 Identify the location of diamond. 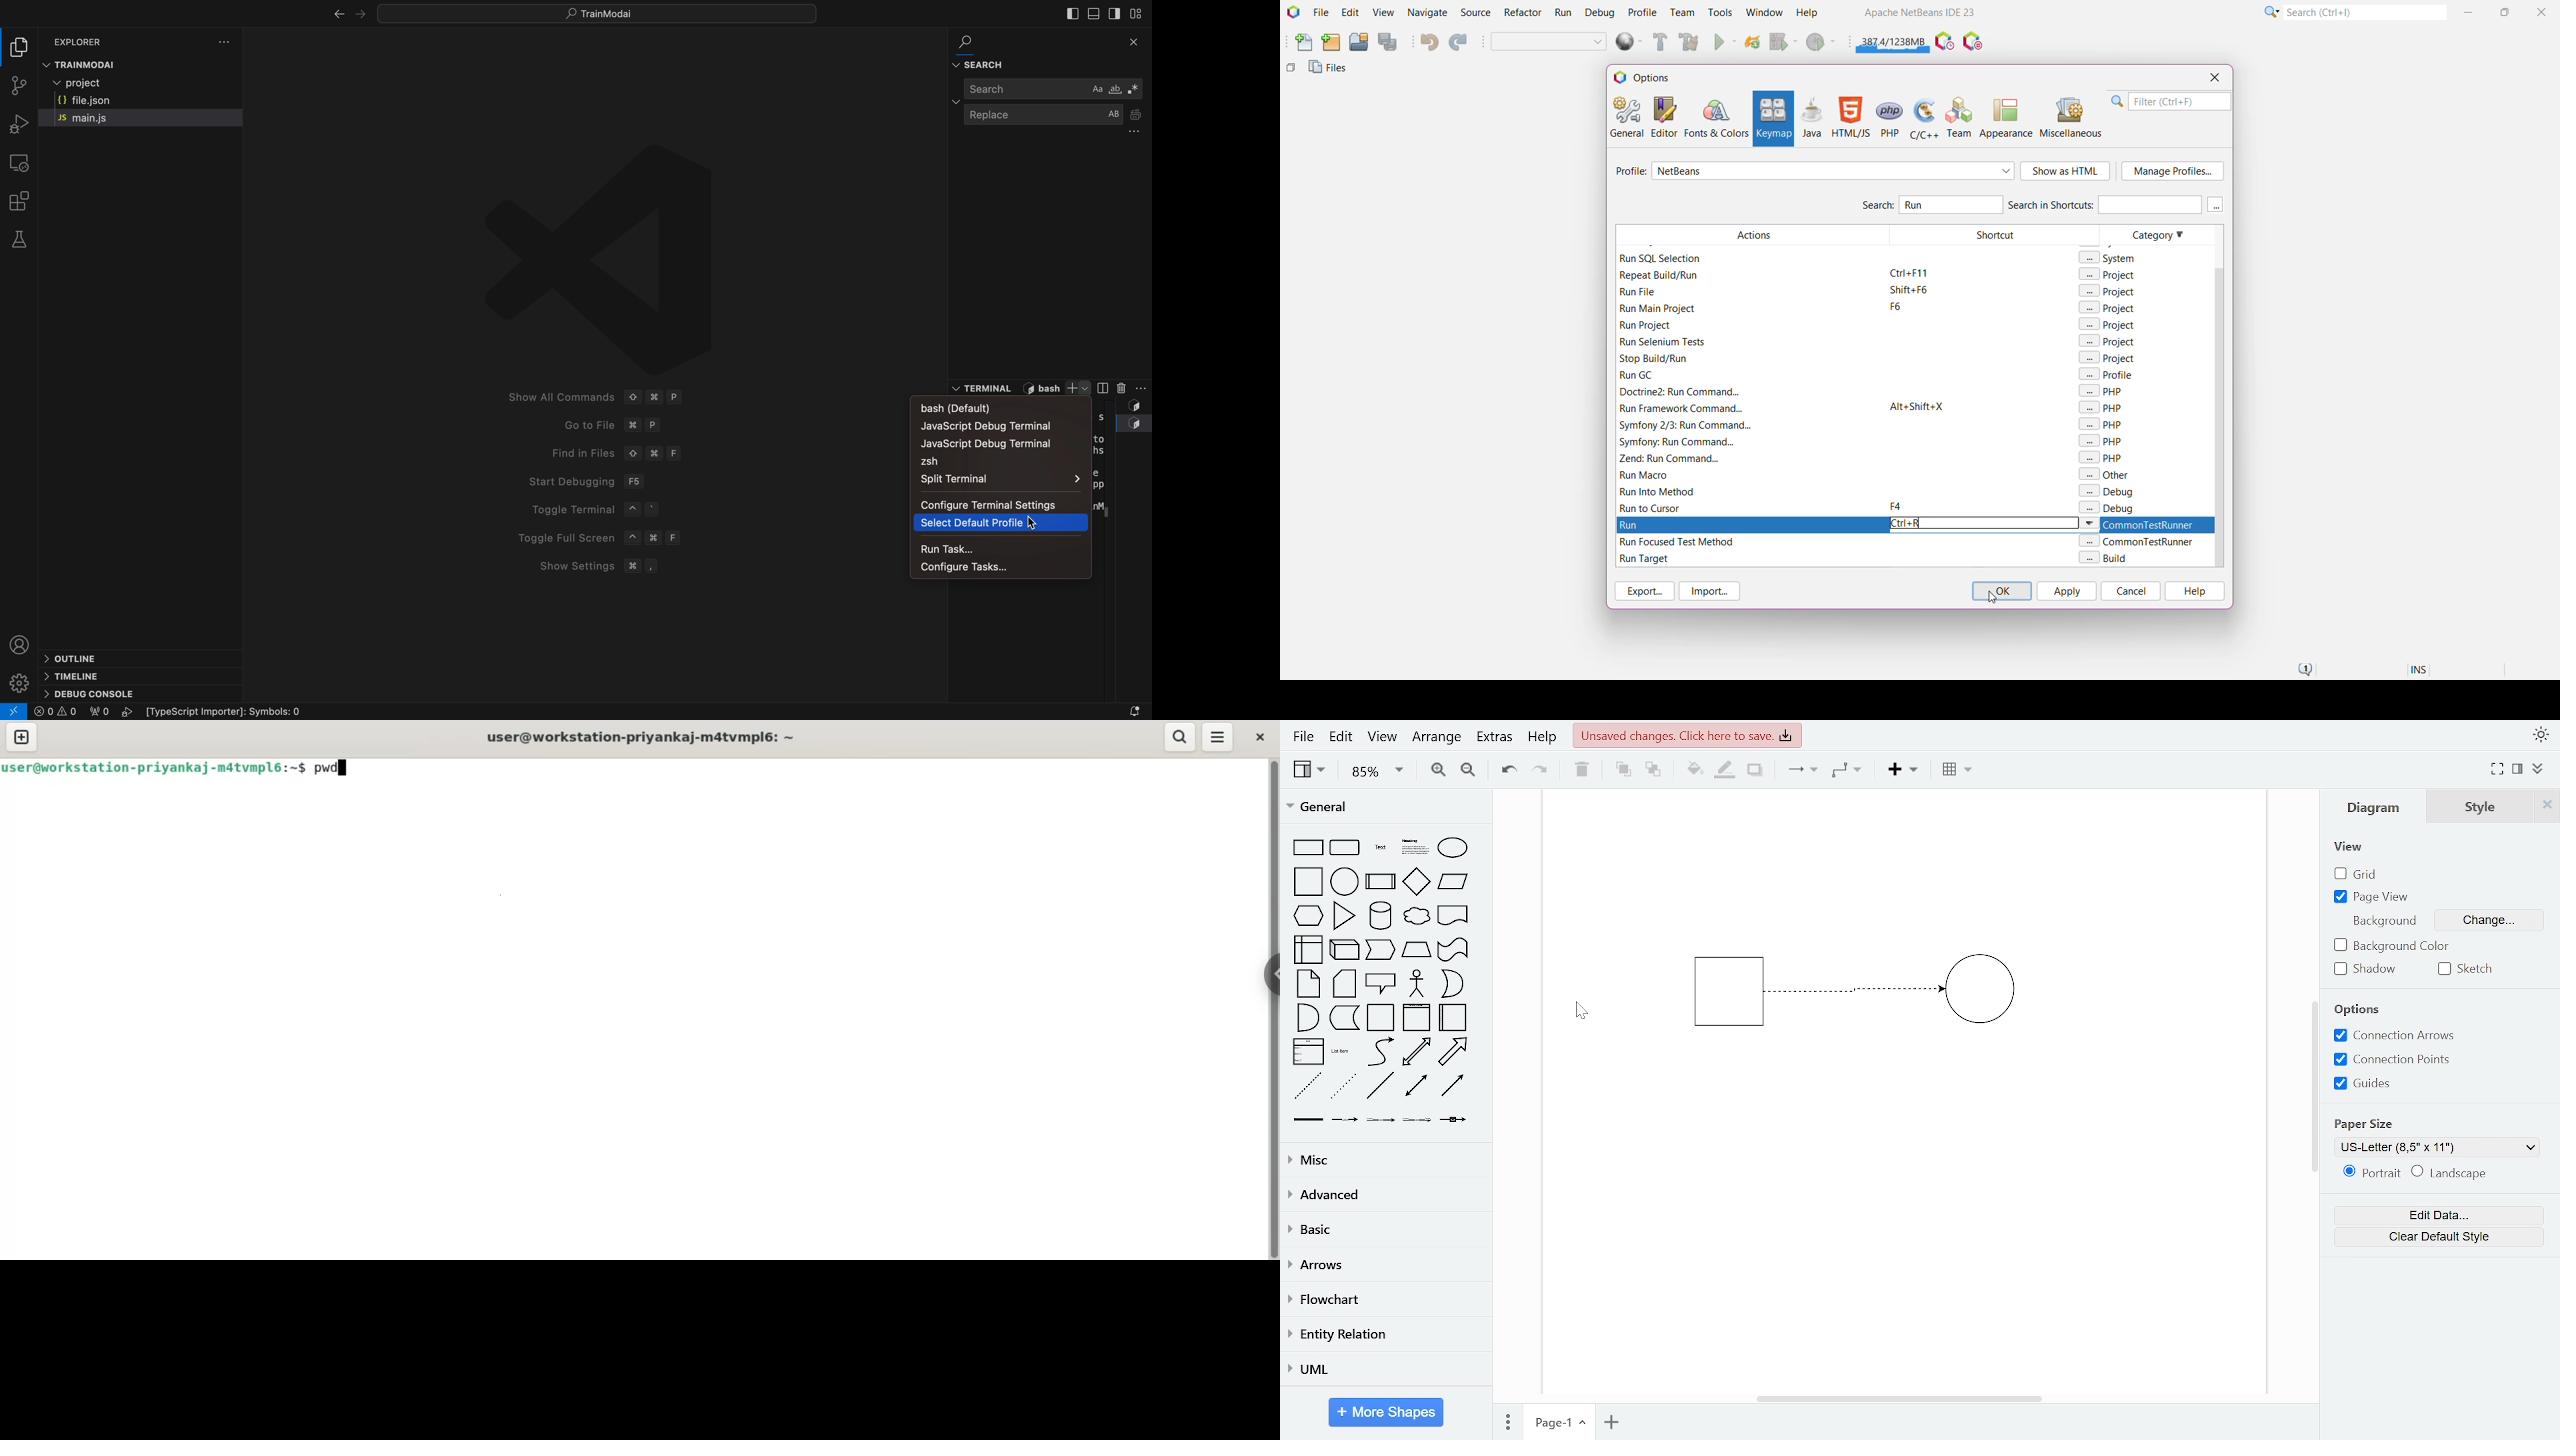
(1416, 883).